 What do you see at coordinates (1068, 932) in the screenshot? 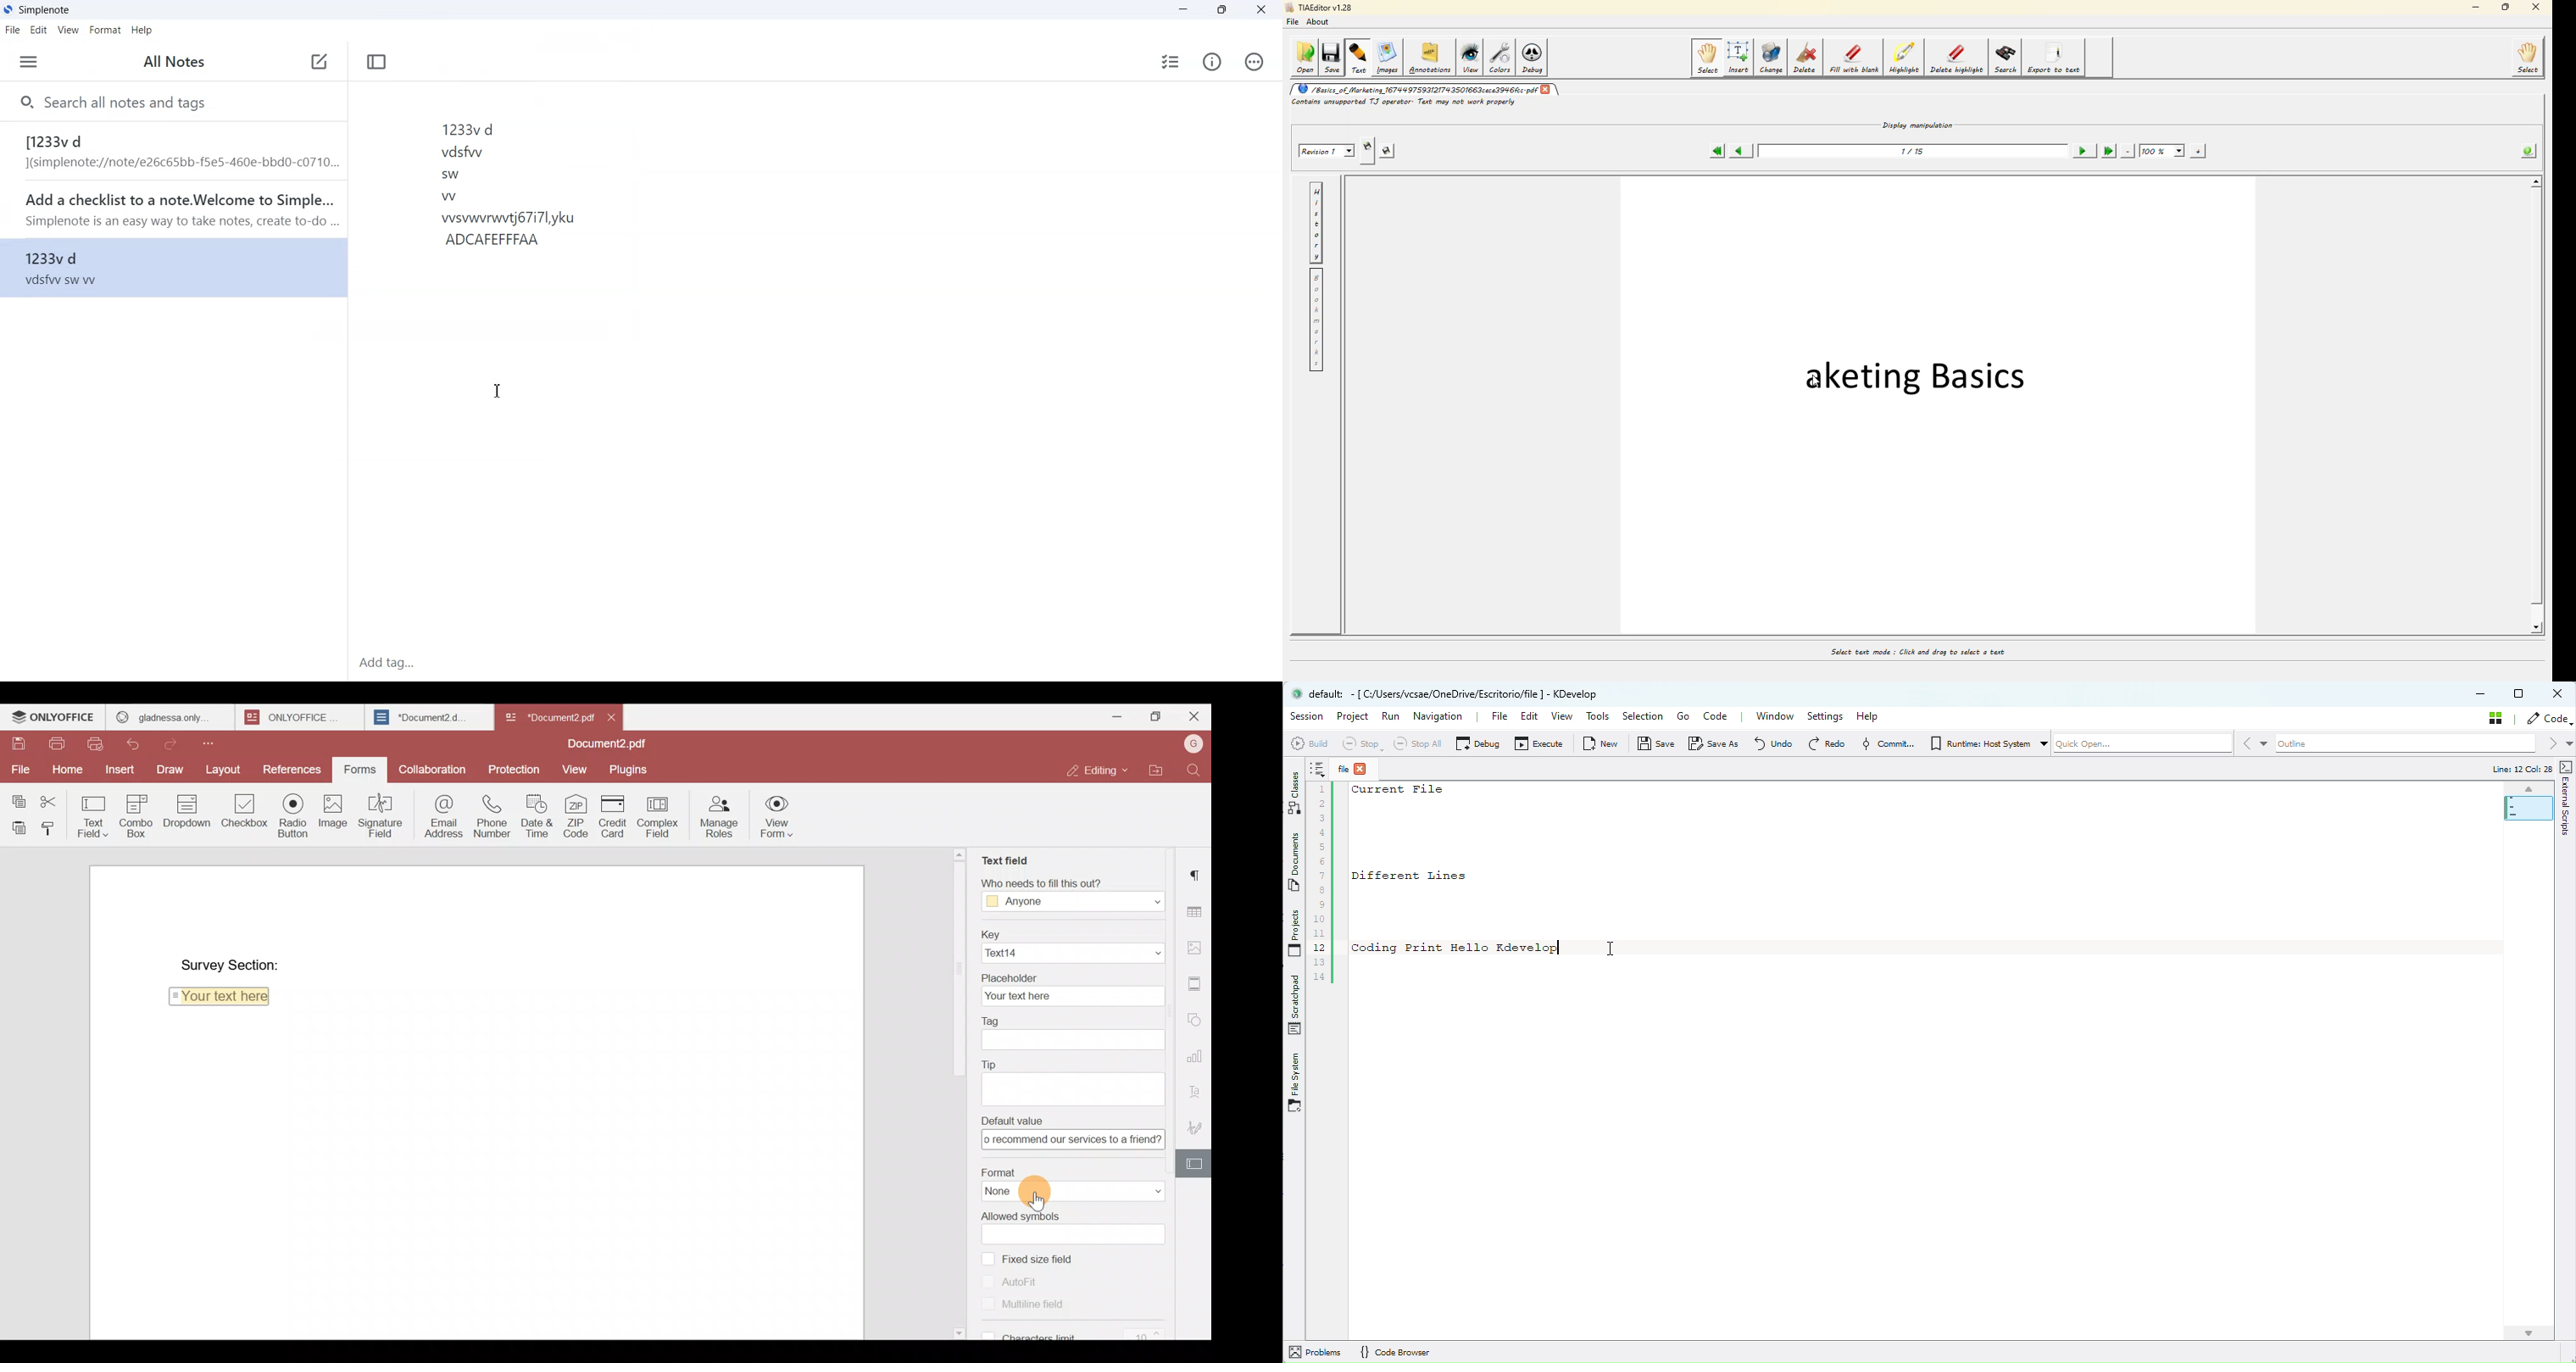
I see `Key` at bounding box center [1068, 932].